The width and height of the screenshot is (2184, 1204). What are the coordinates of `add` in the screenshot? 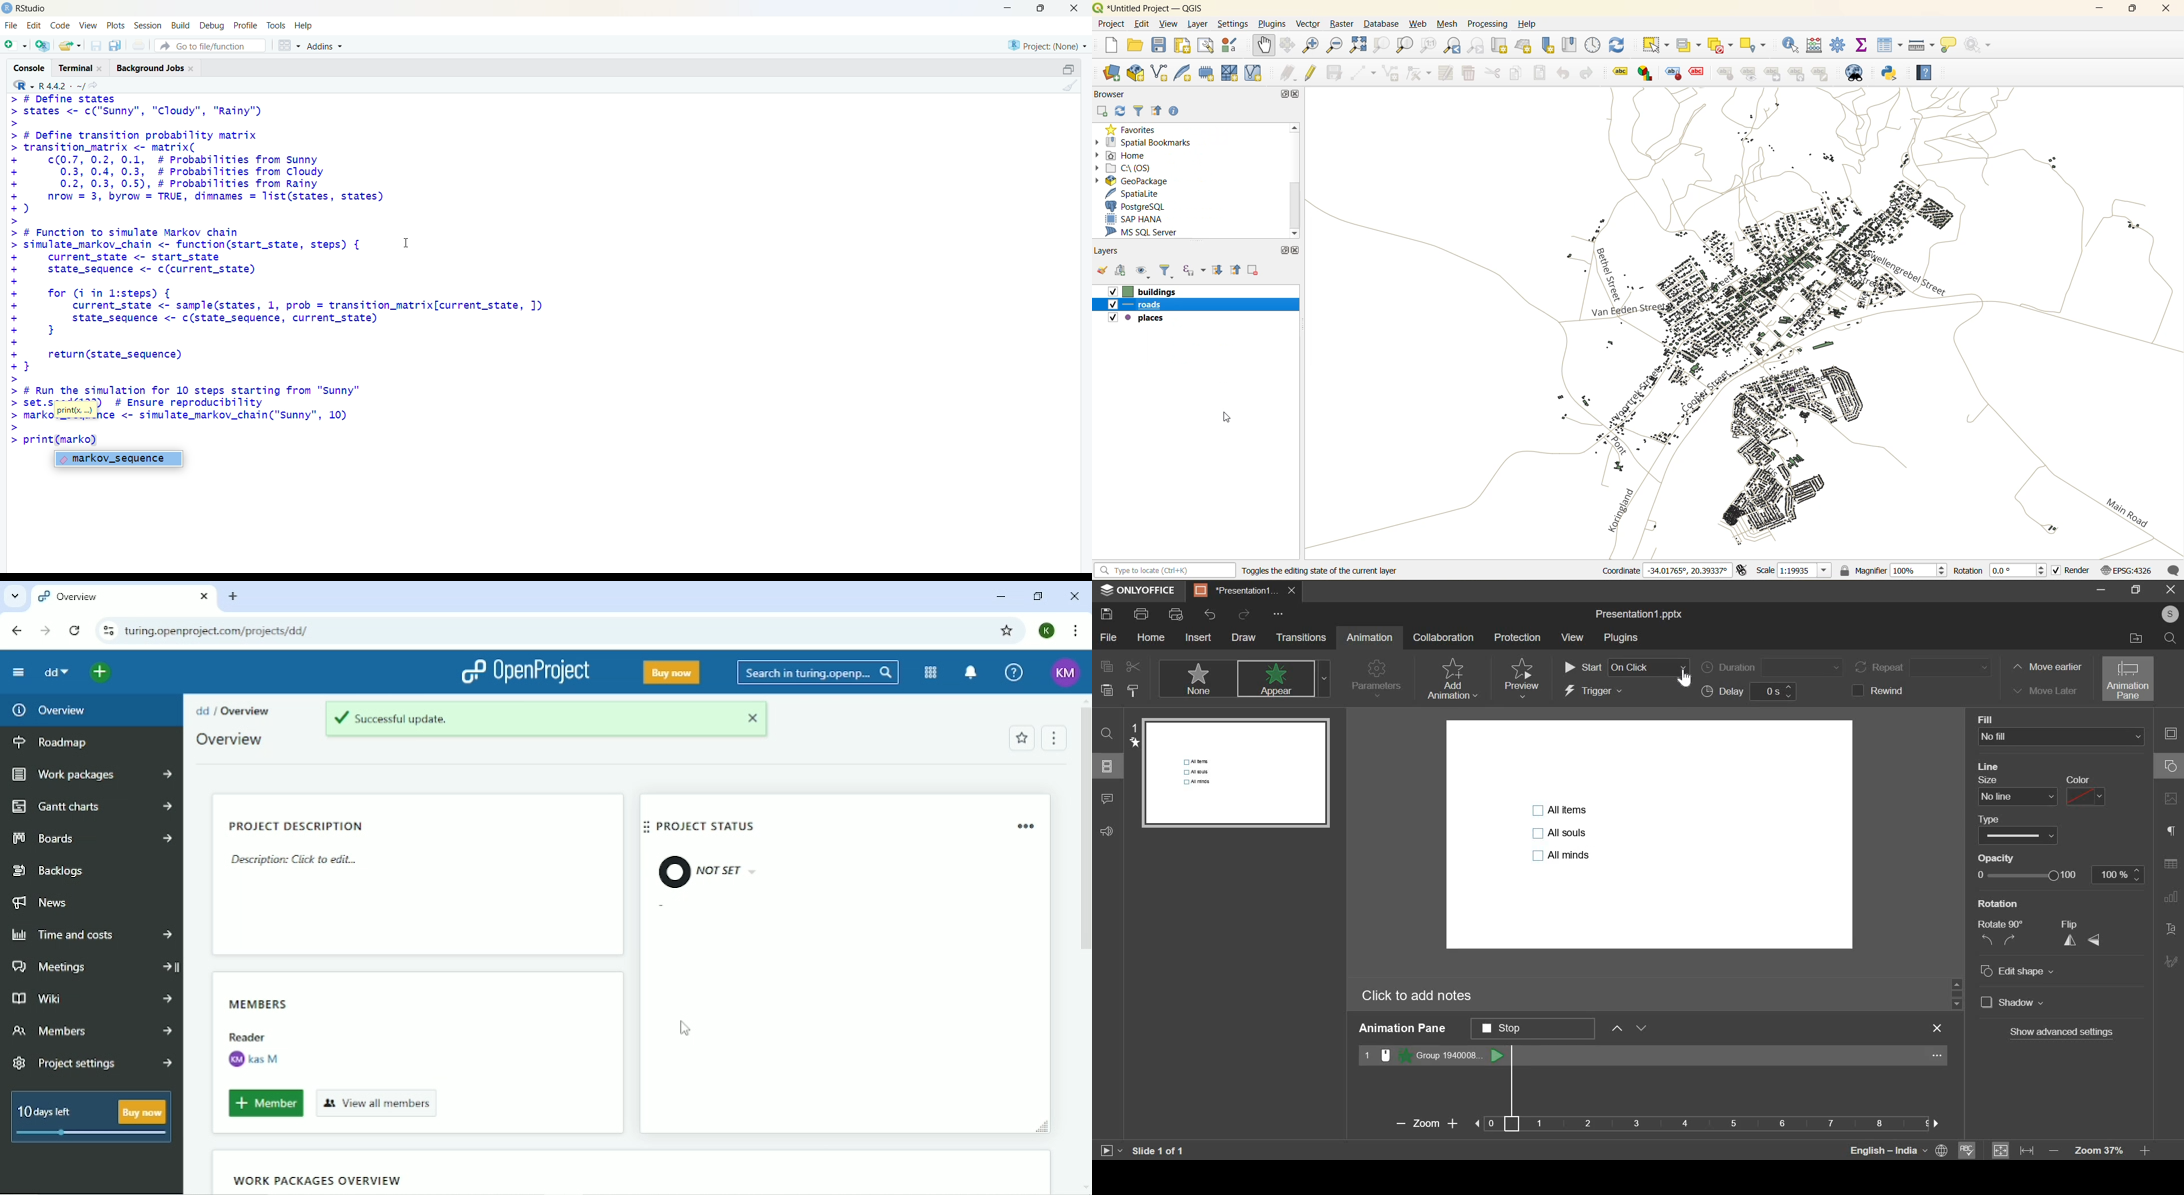 It's located at (1101, 112).